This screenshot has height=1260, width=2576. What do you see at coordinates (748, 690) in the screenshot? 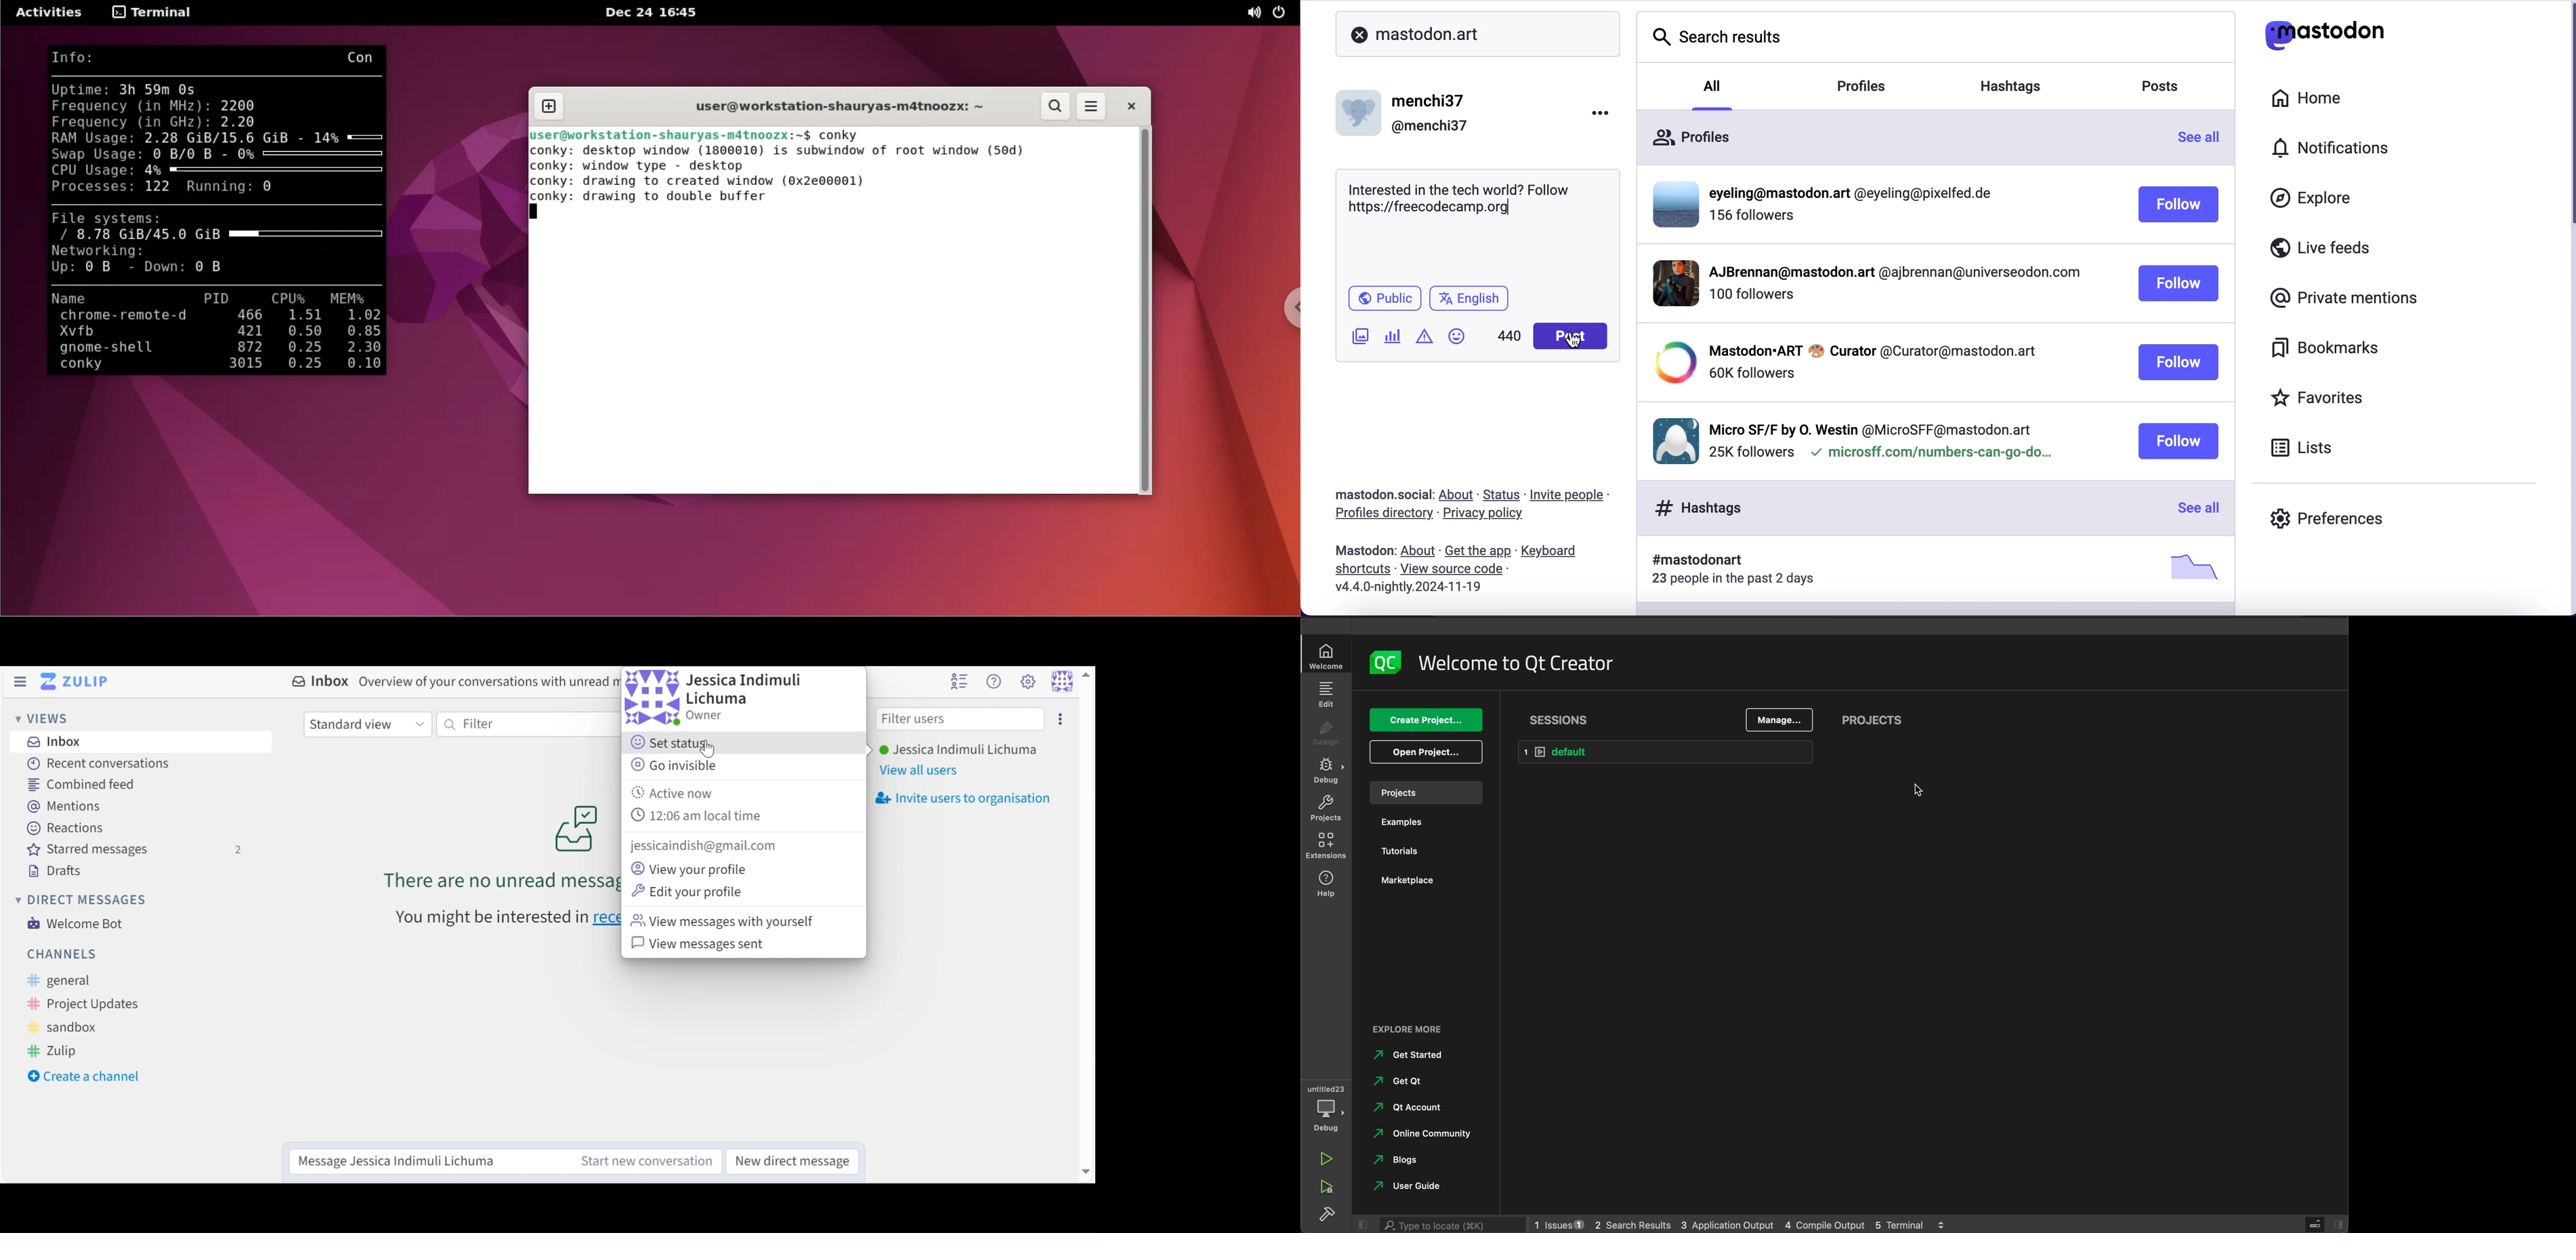
I see `Username` at bounding box center [748, 690].